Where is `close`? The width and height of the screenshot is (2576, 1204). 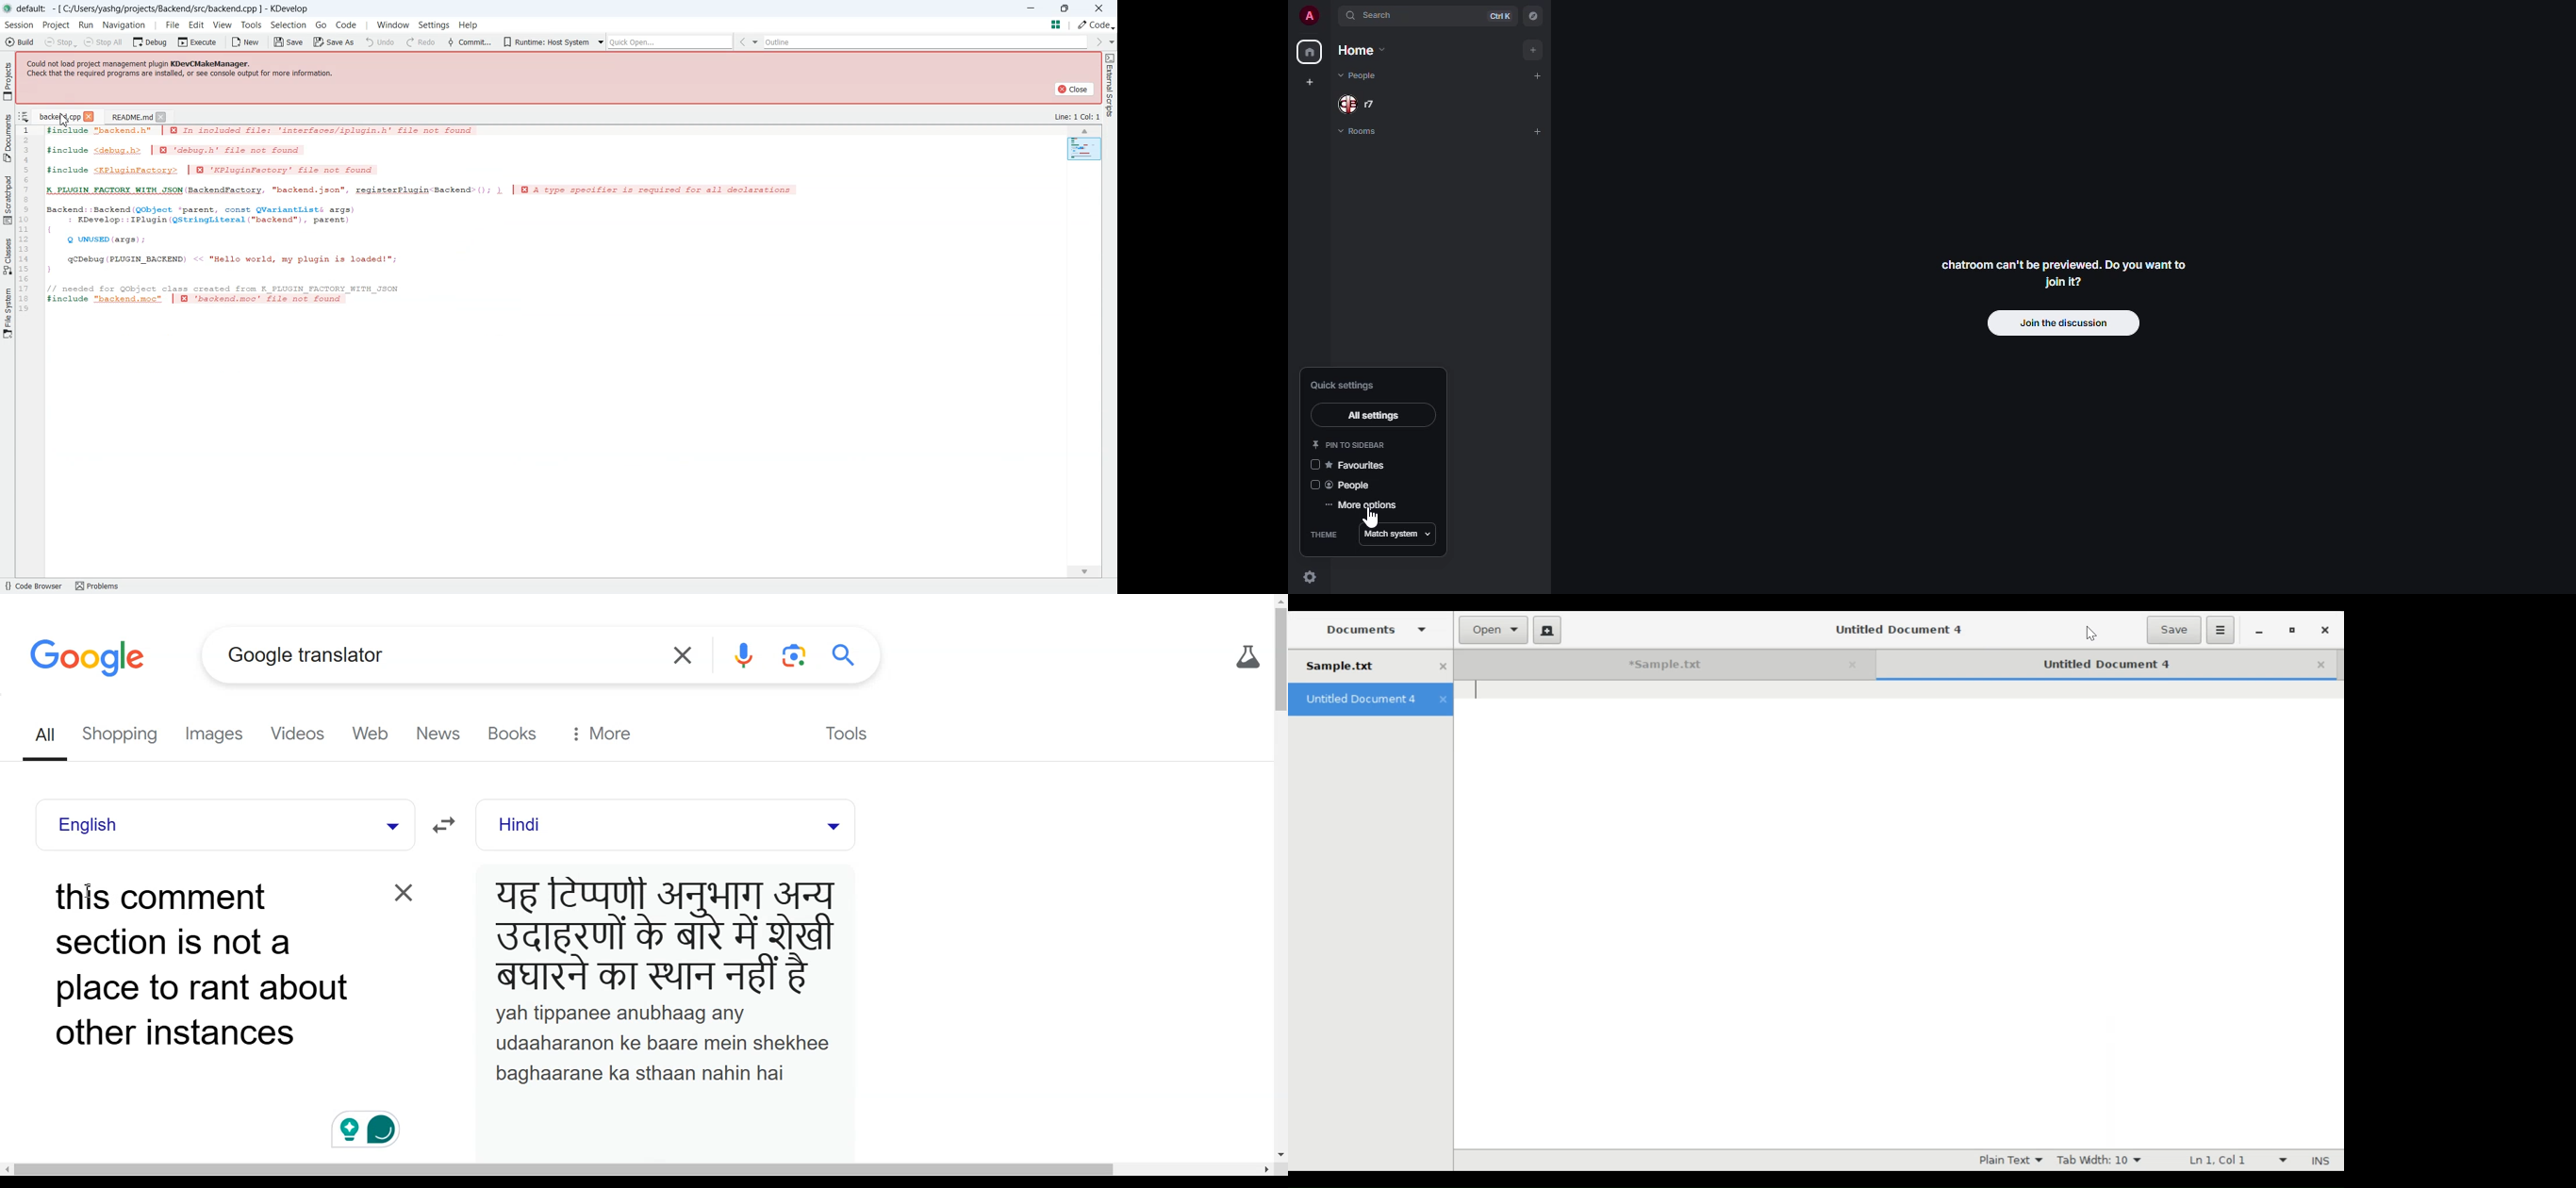 close is located at coordinates (1855, 664).